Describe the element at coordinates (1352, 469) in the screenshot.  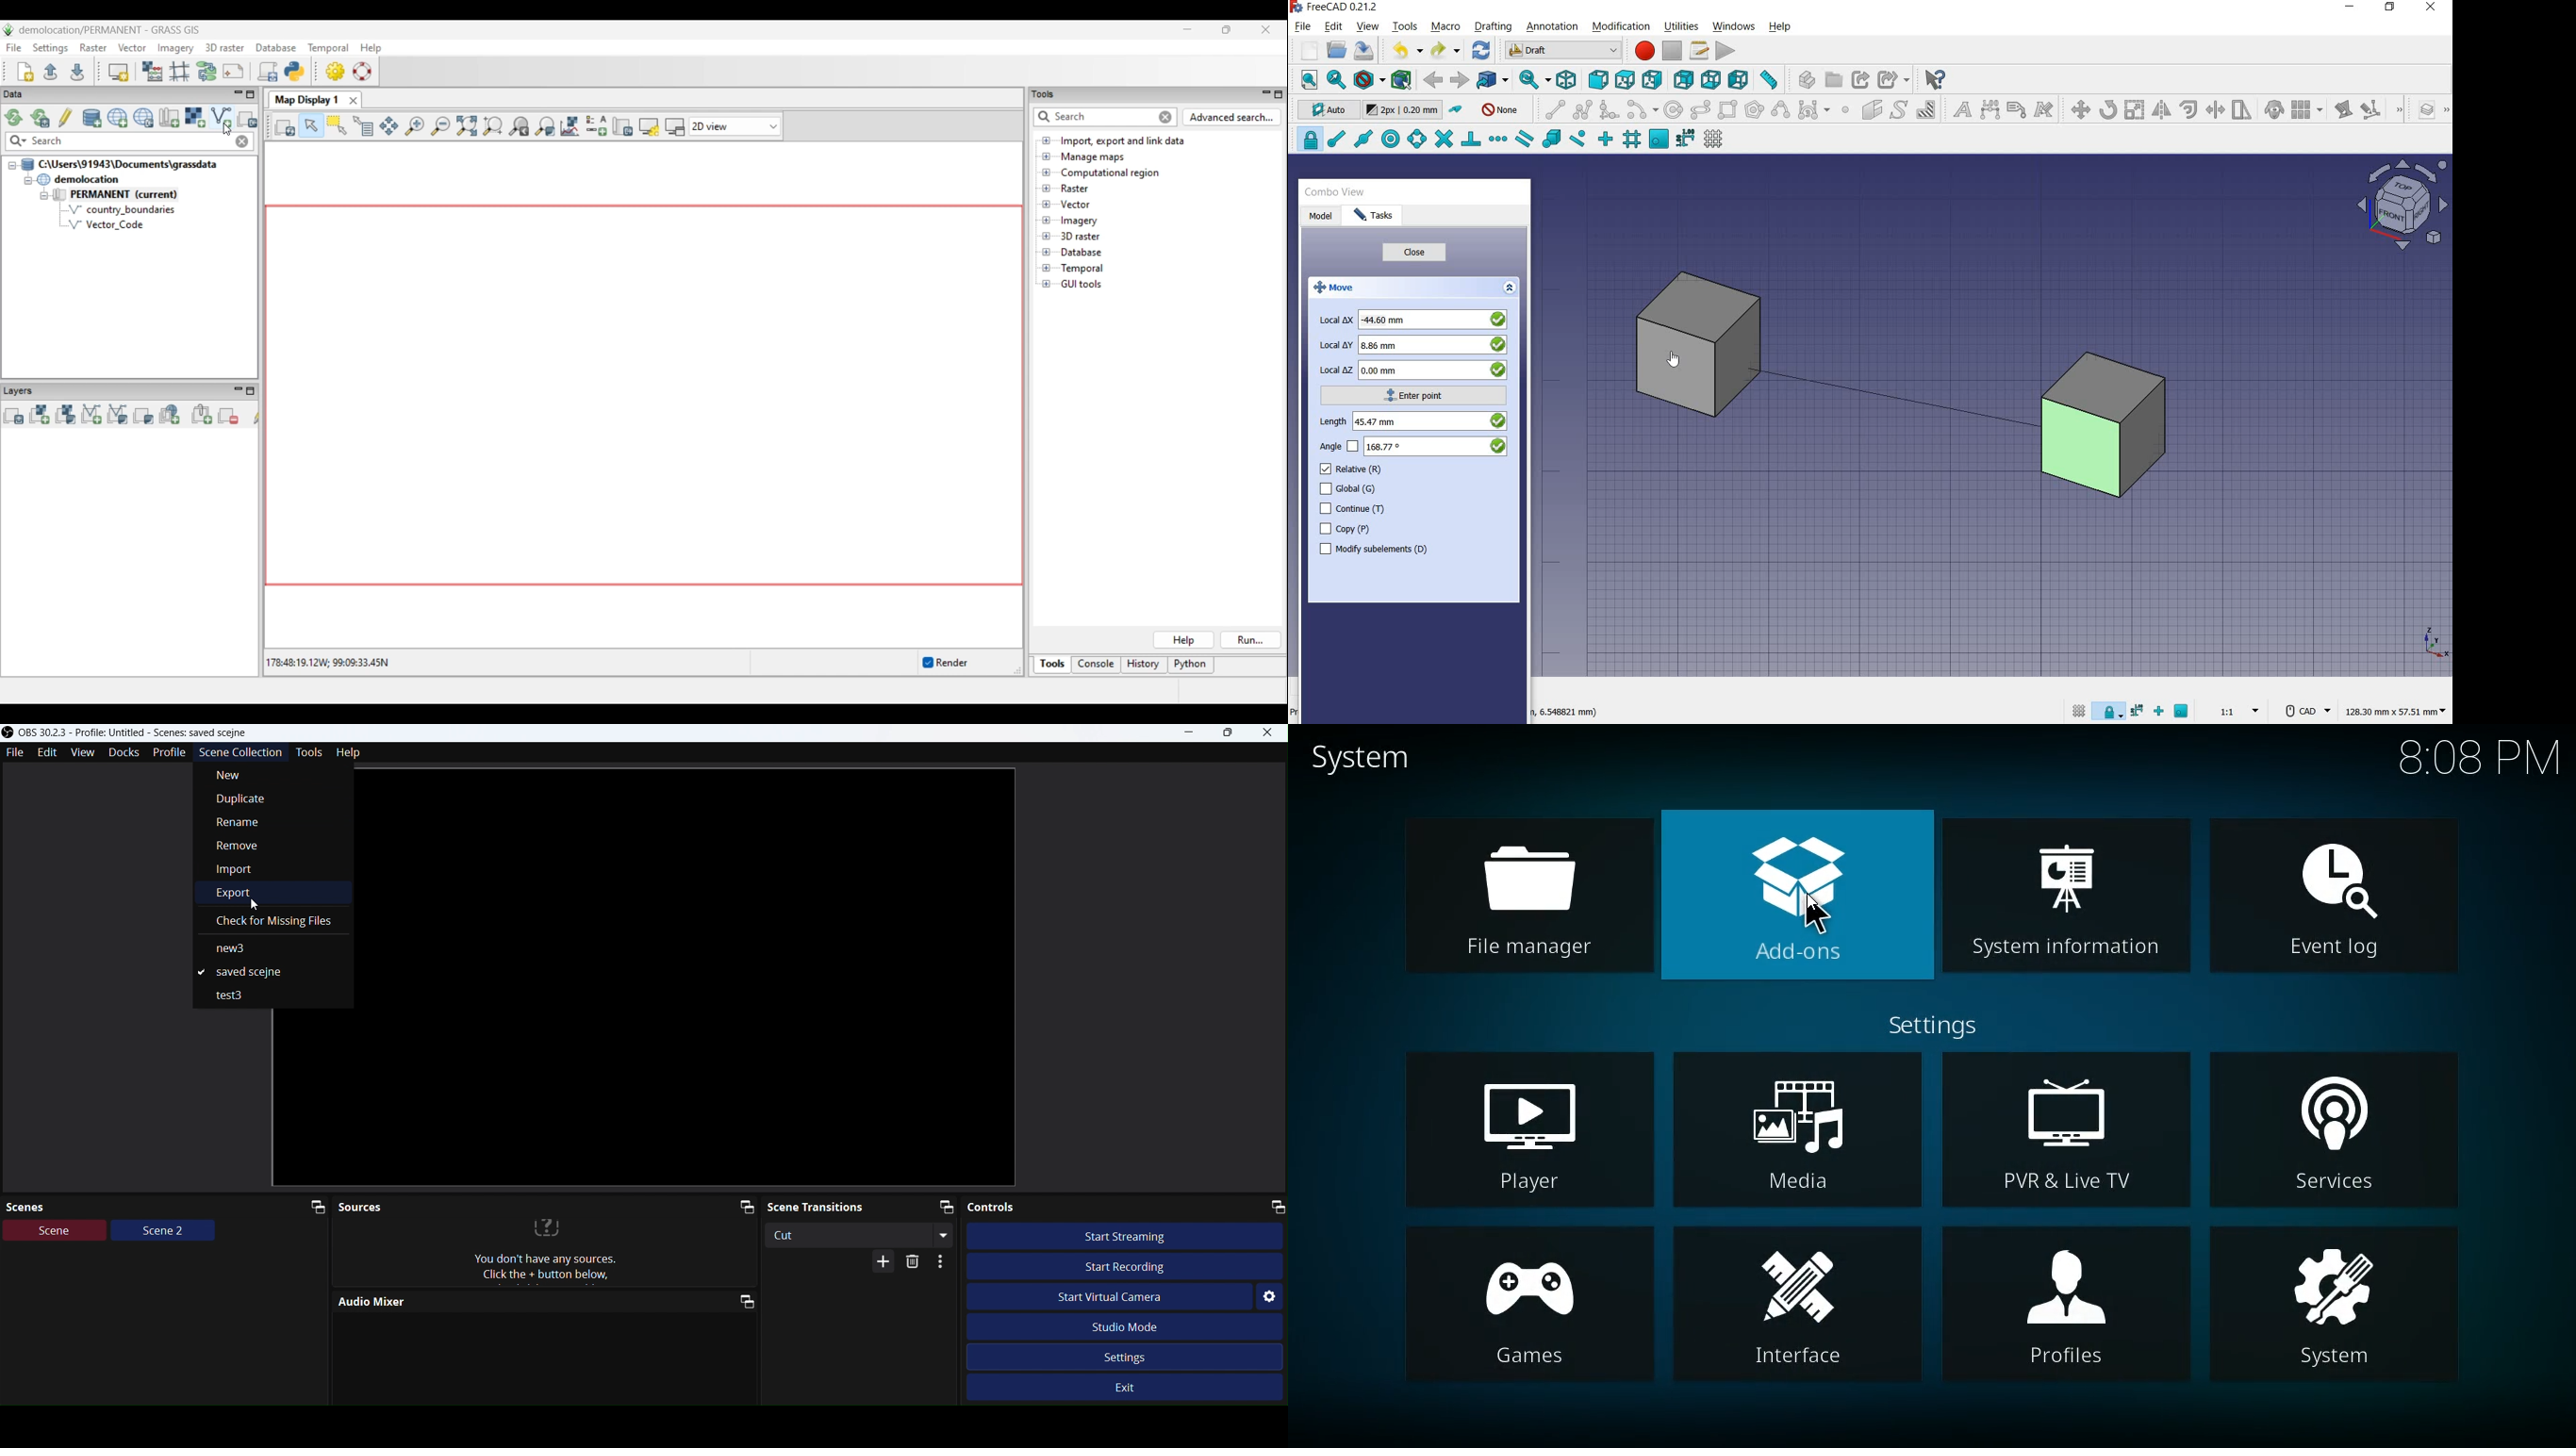
I see `relative` at that location.